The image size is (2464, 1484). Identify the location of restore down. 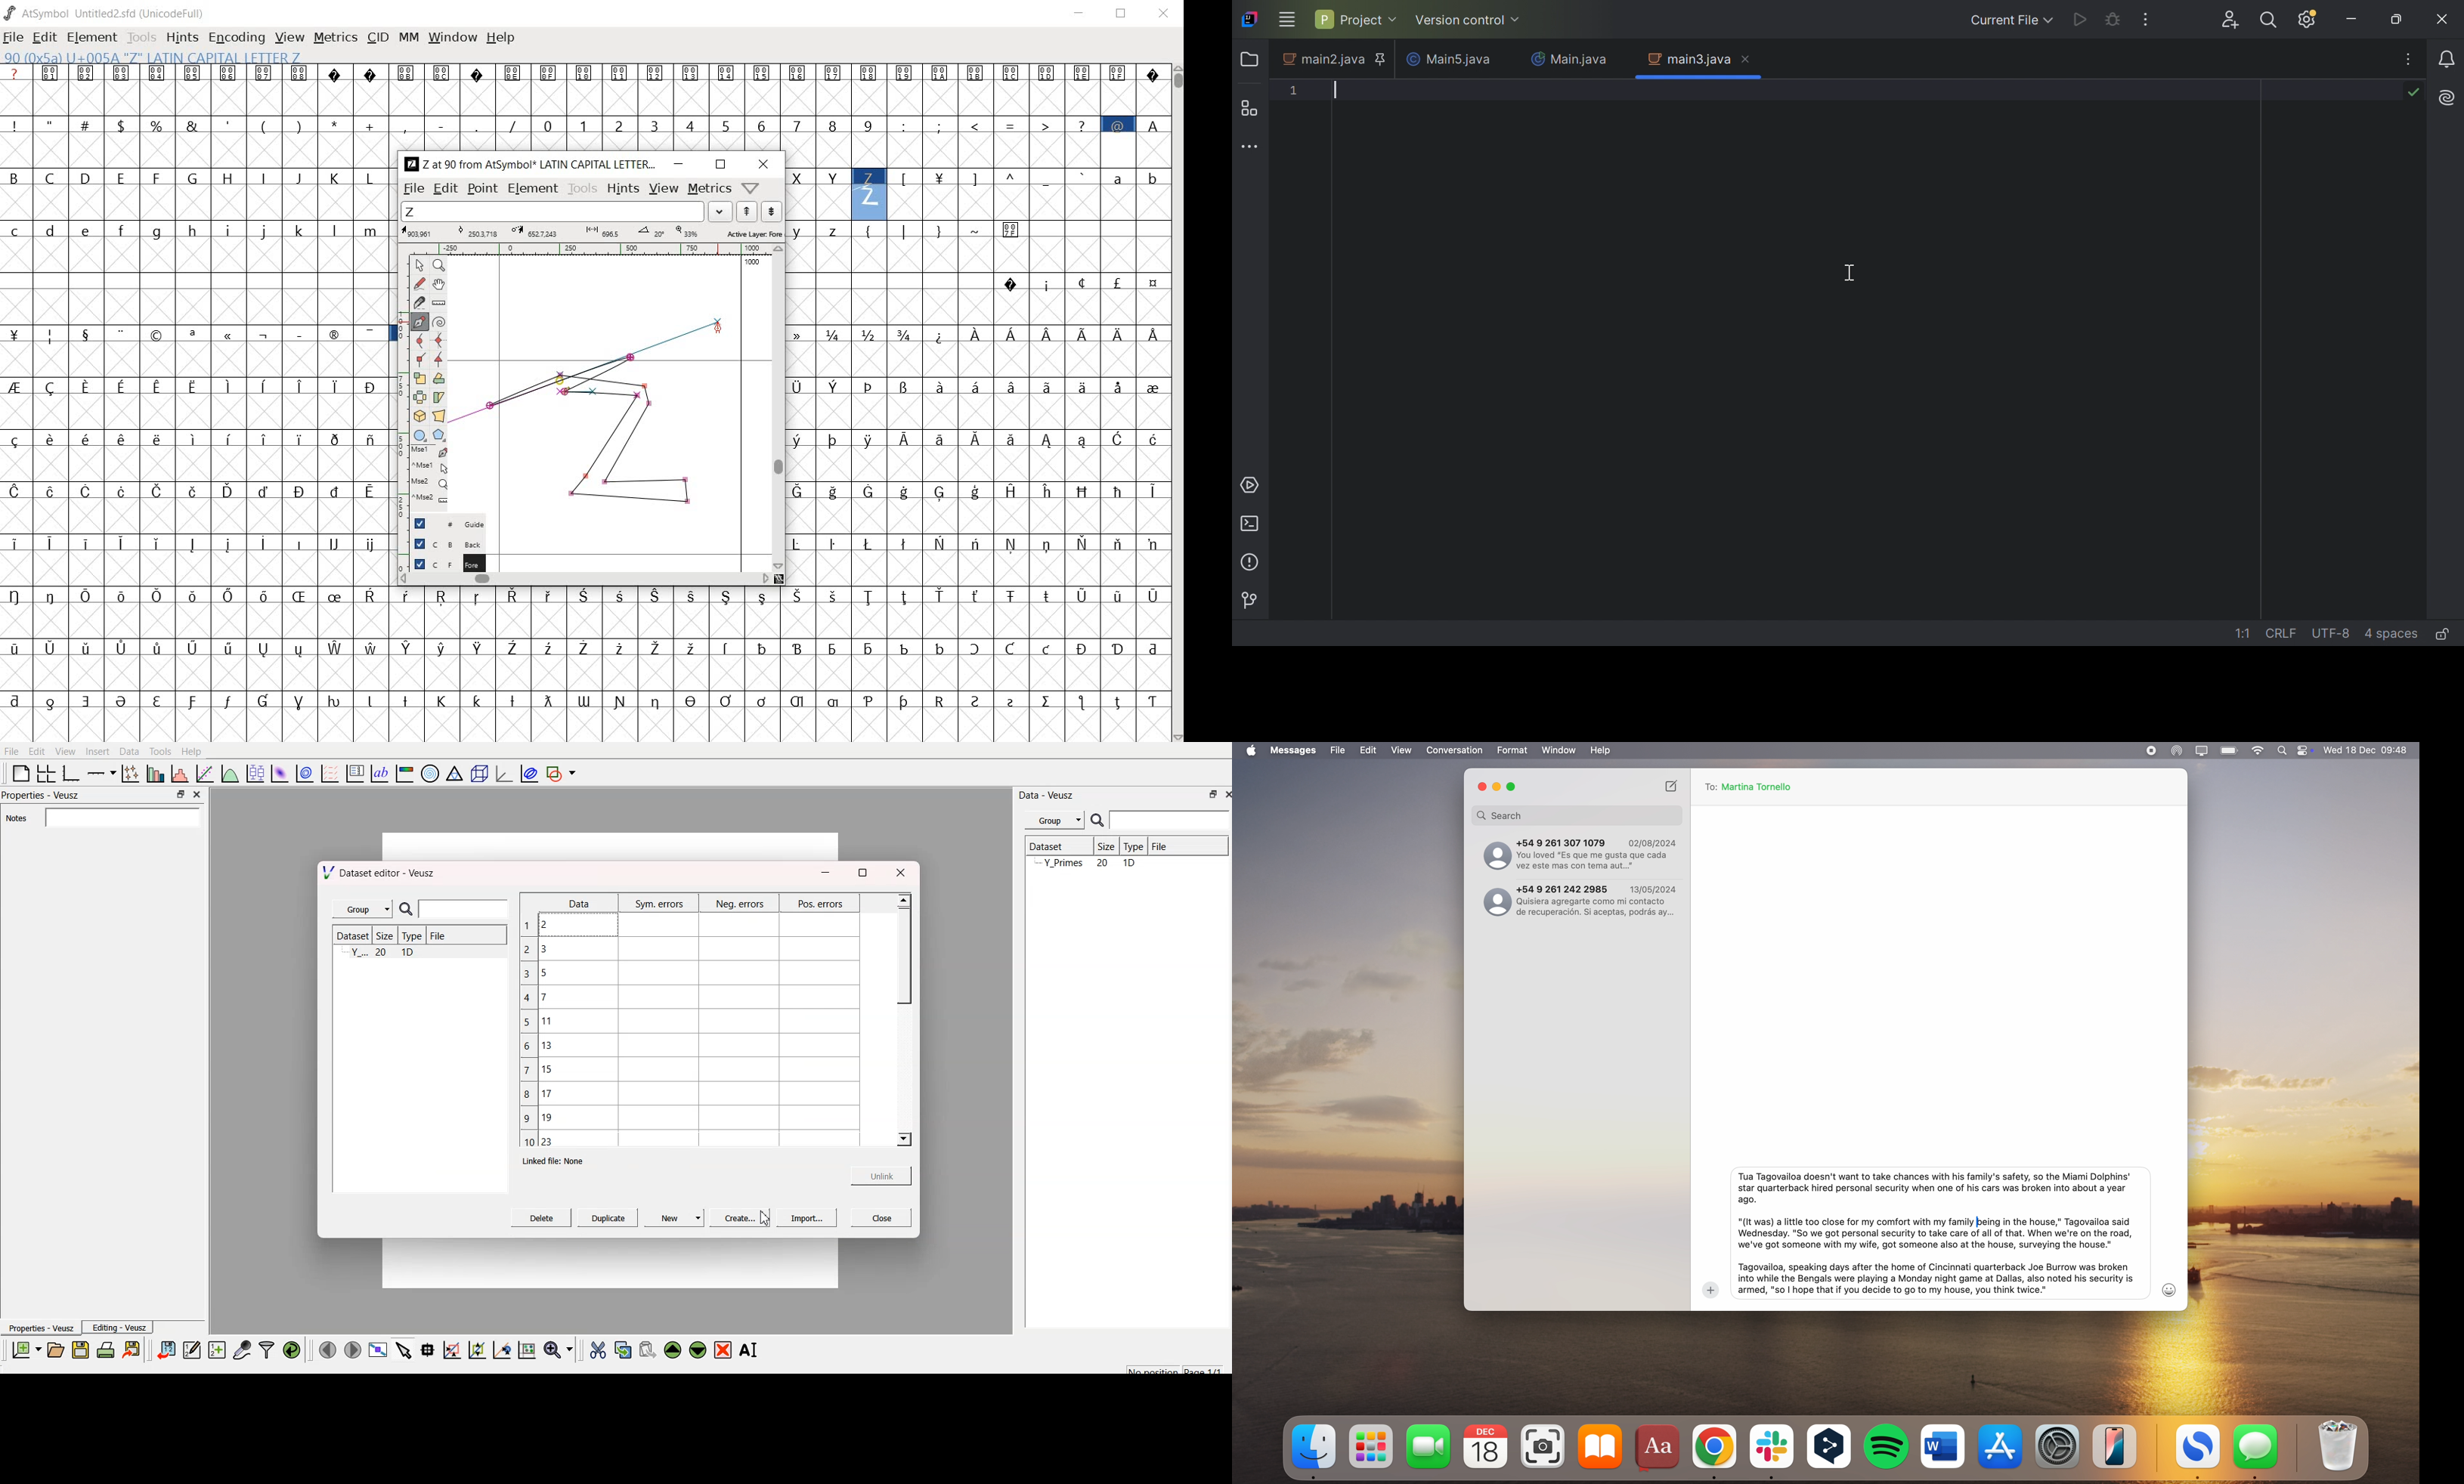
(720, 164).